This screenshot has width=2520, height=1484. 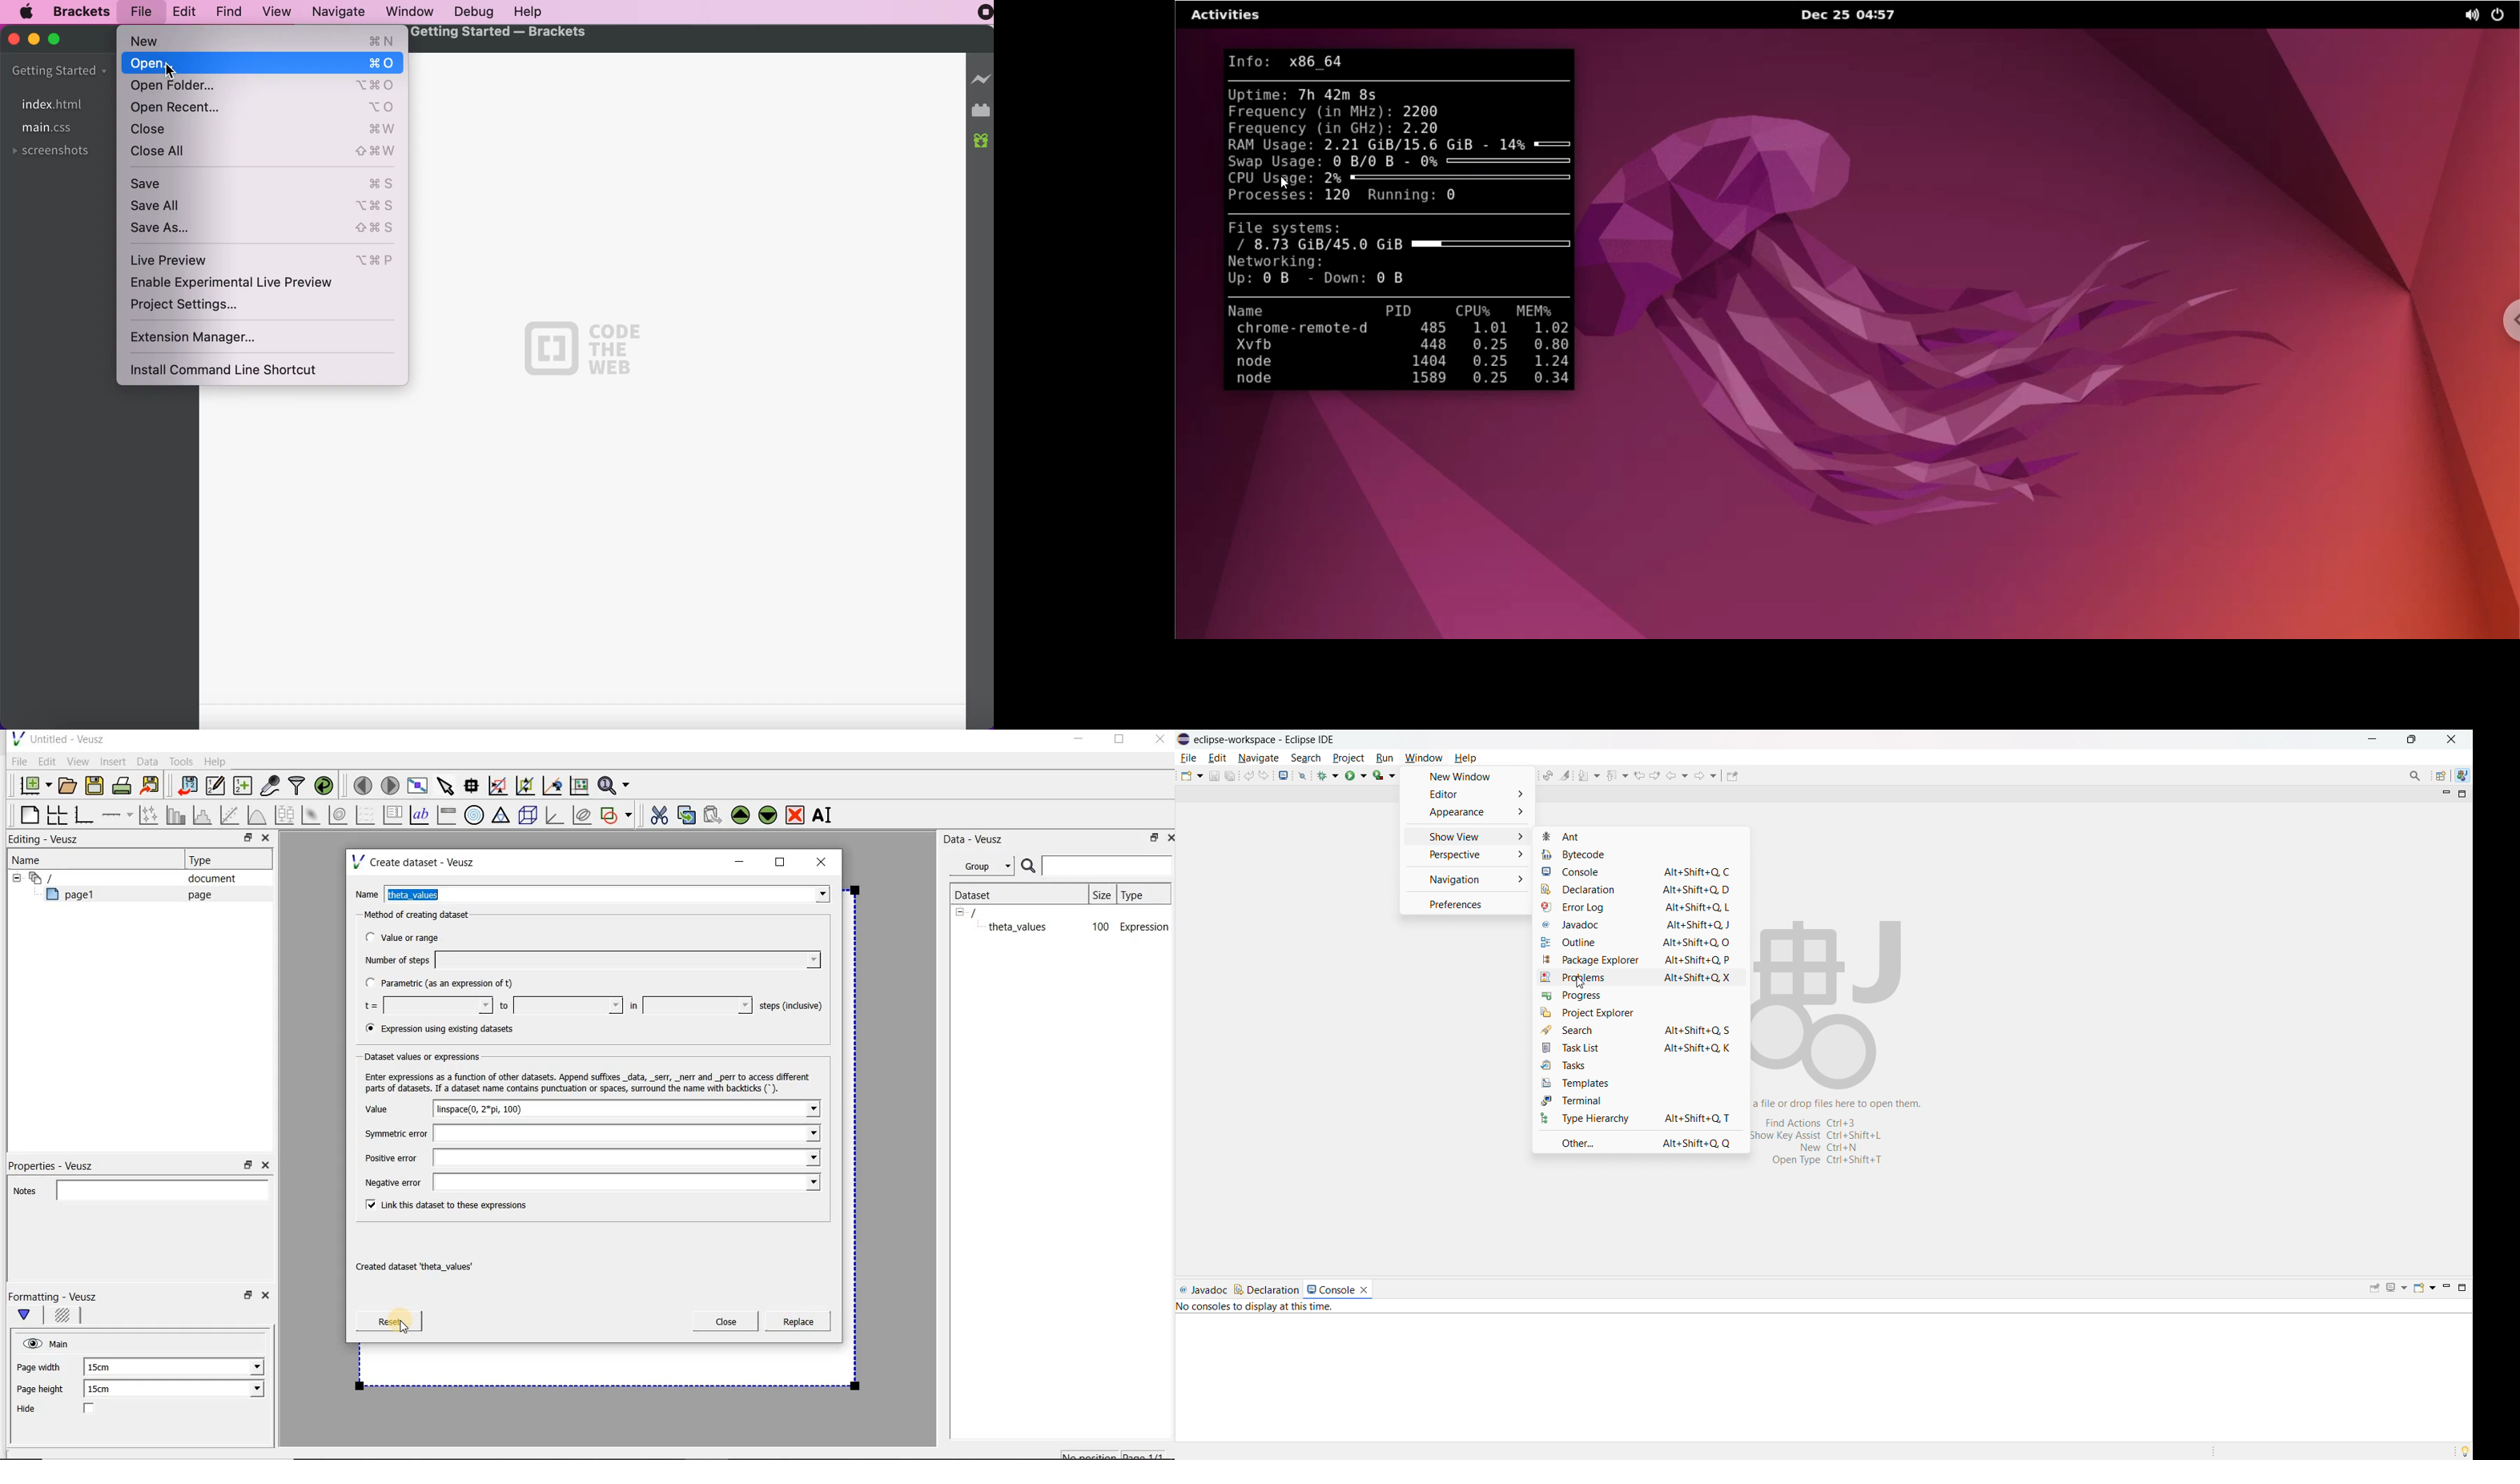 What do you see at coordinates (264, 87) in the screenshot?
I see `open folder` at bounding box center [264, 87].